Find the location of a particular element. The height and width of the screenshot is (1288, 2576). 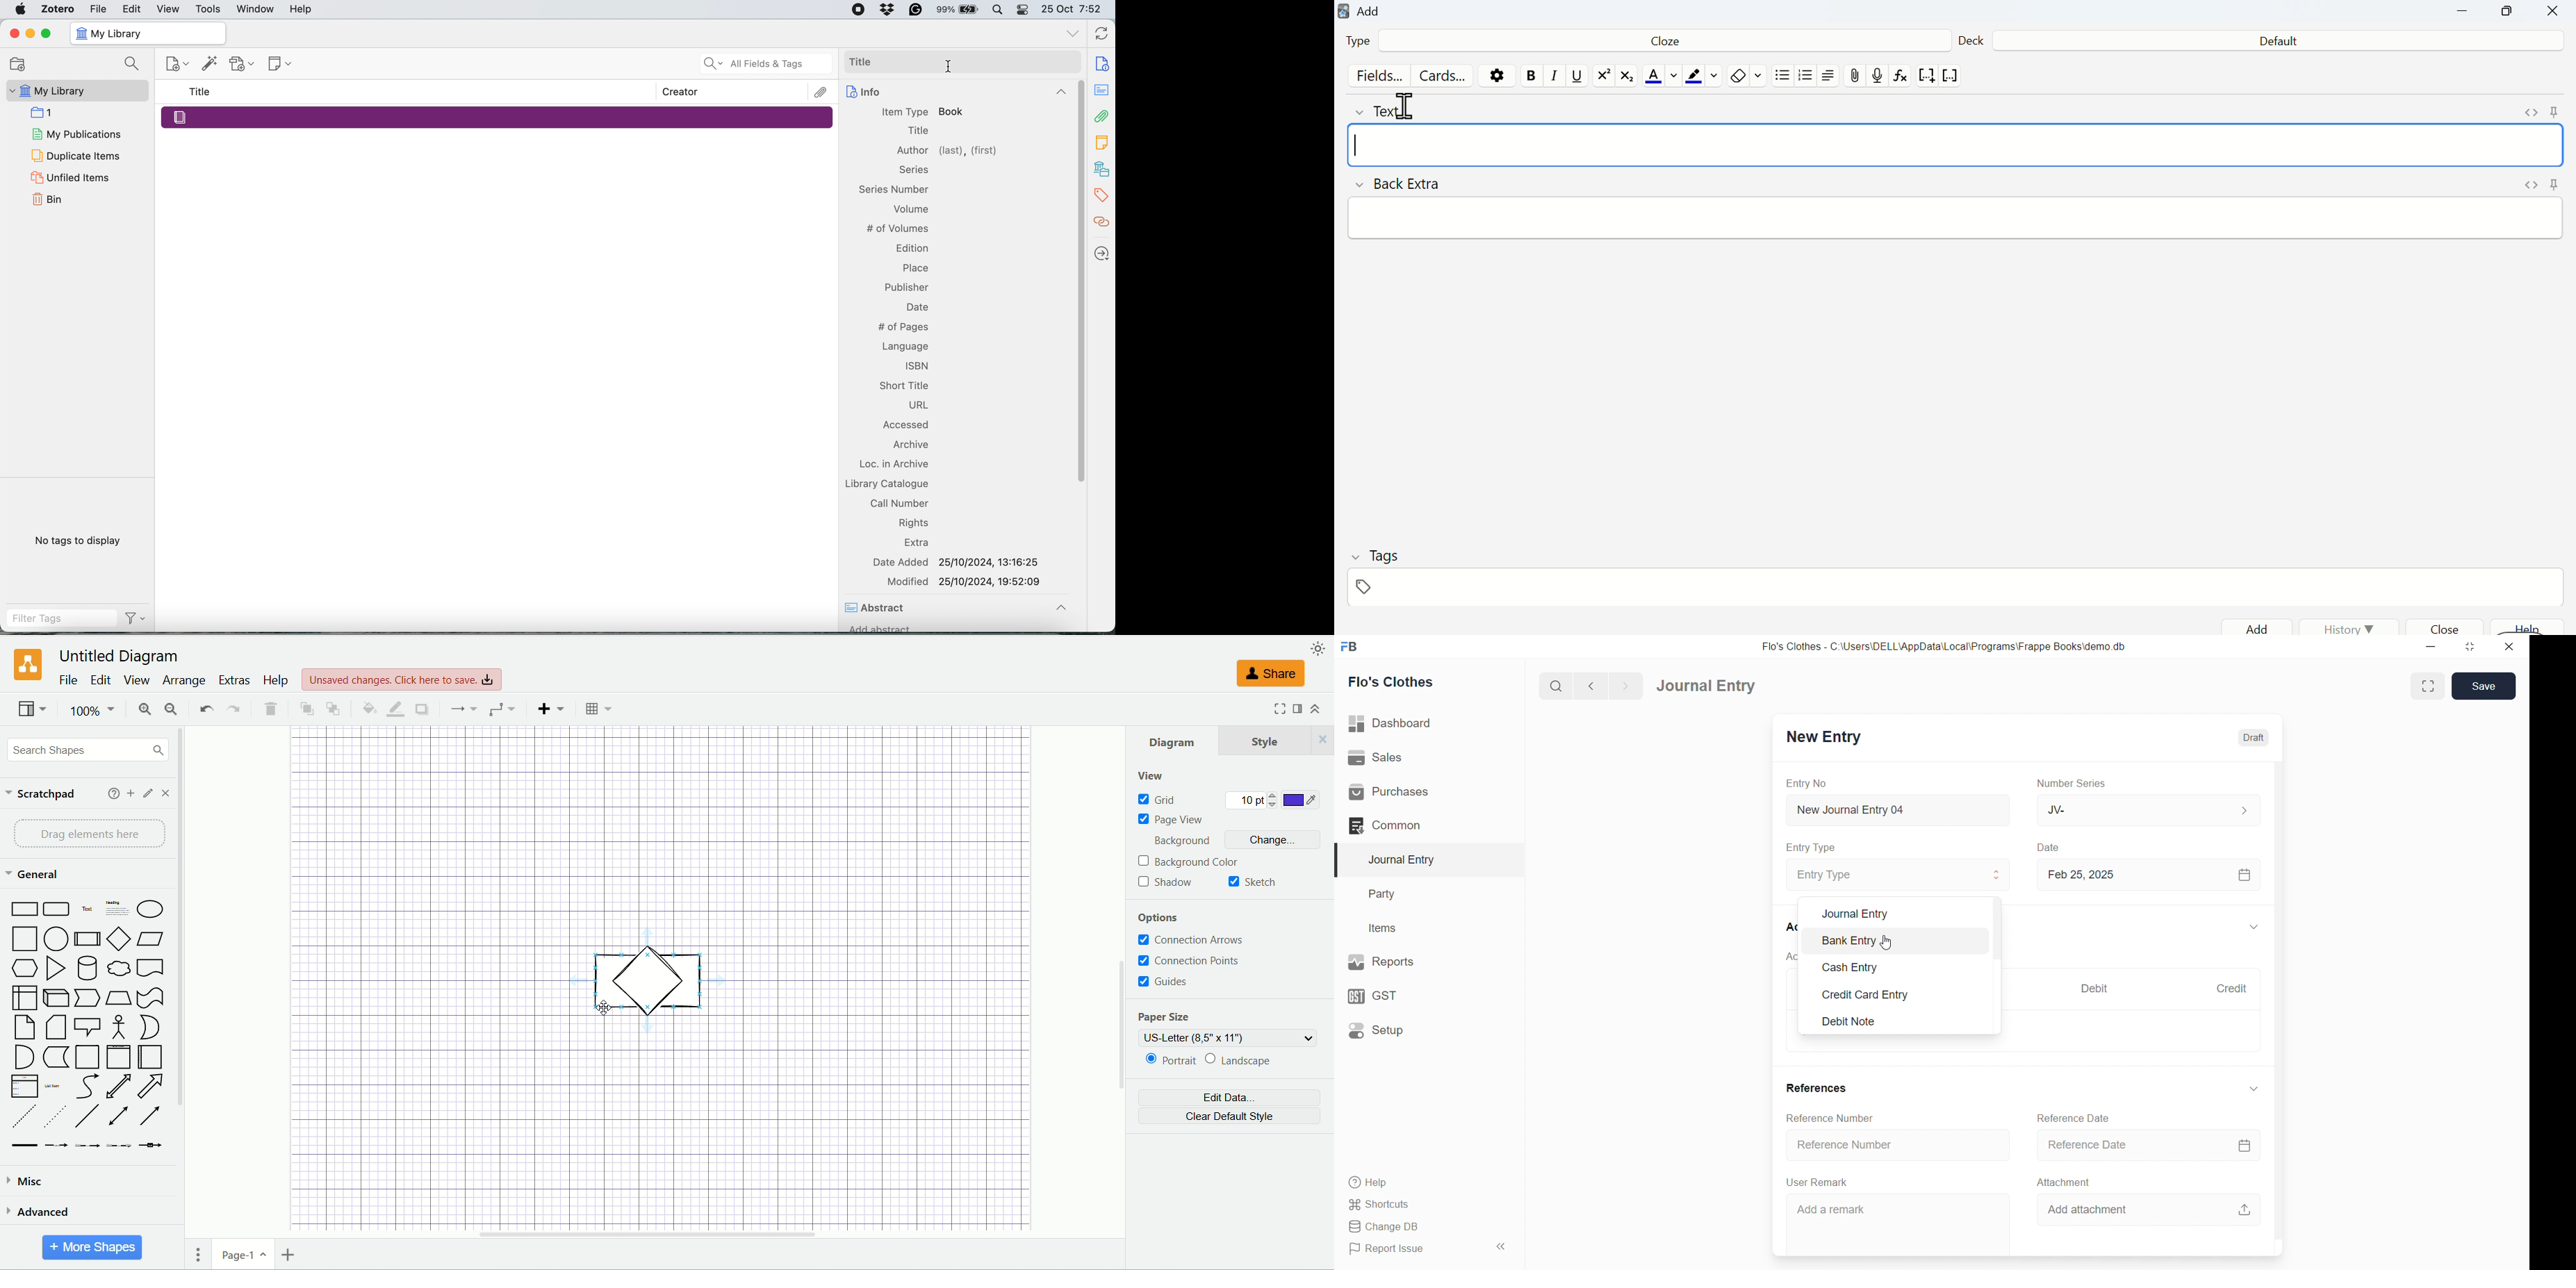

Default is located at coordinates (2277, 42).